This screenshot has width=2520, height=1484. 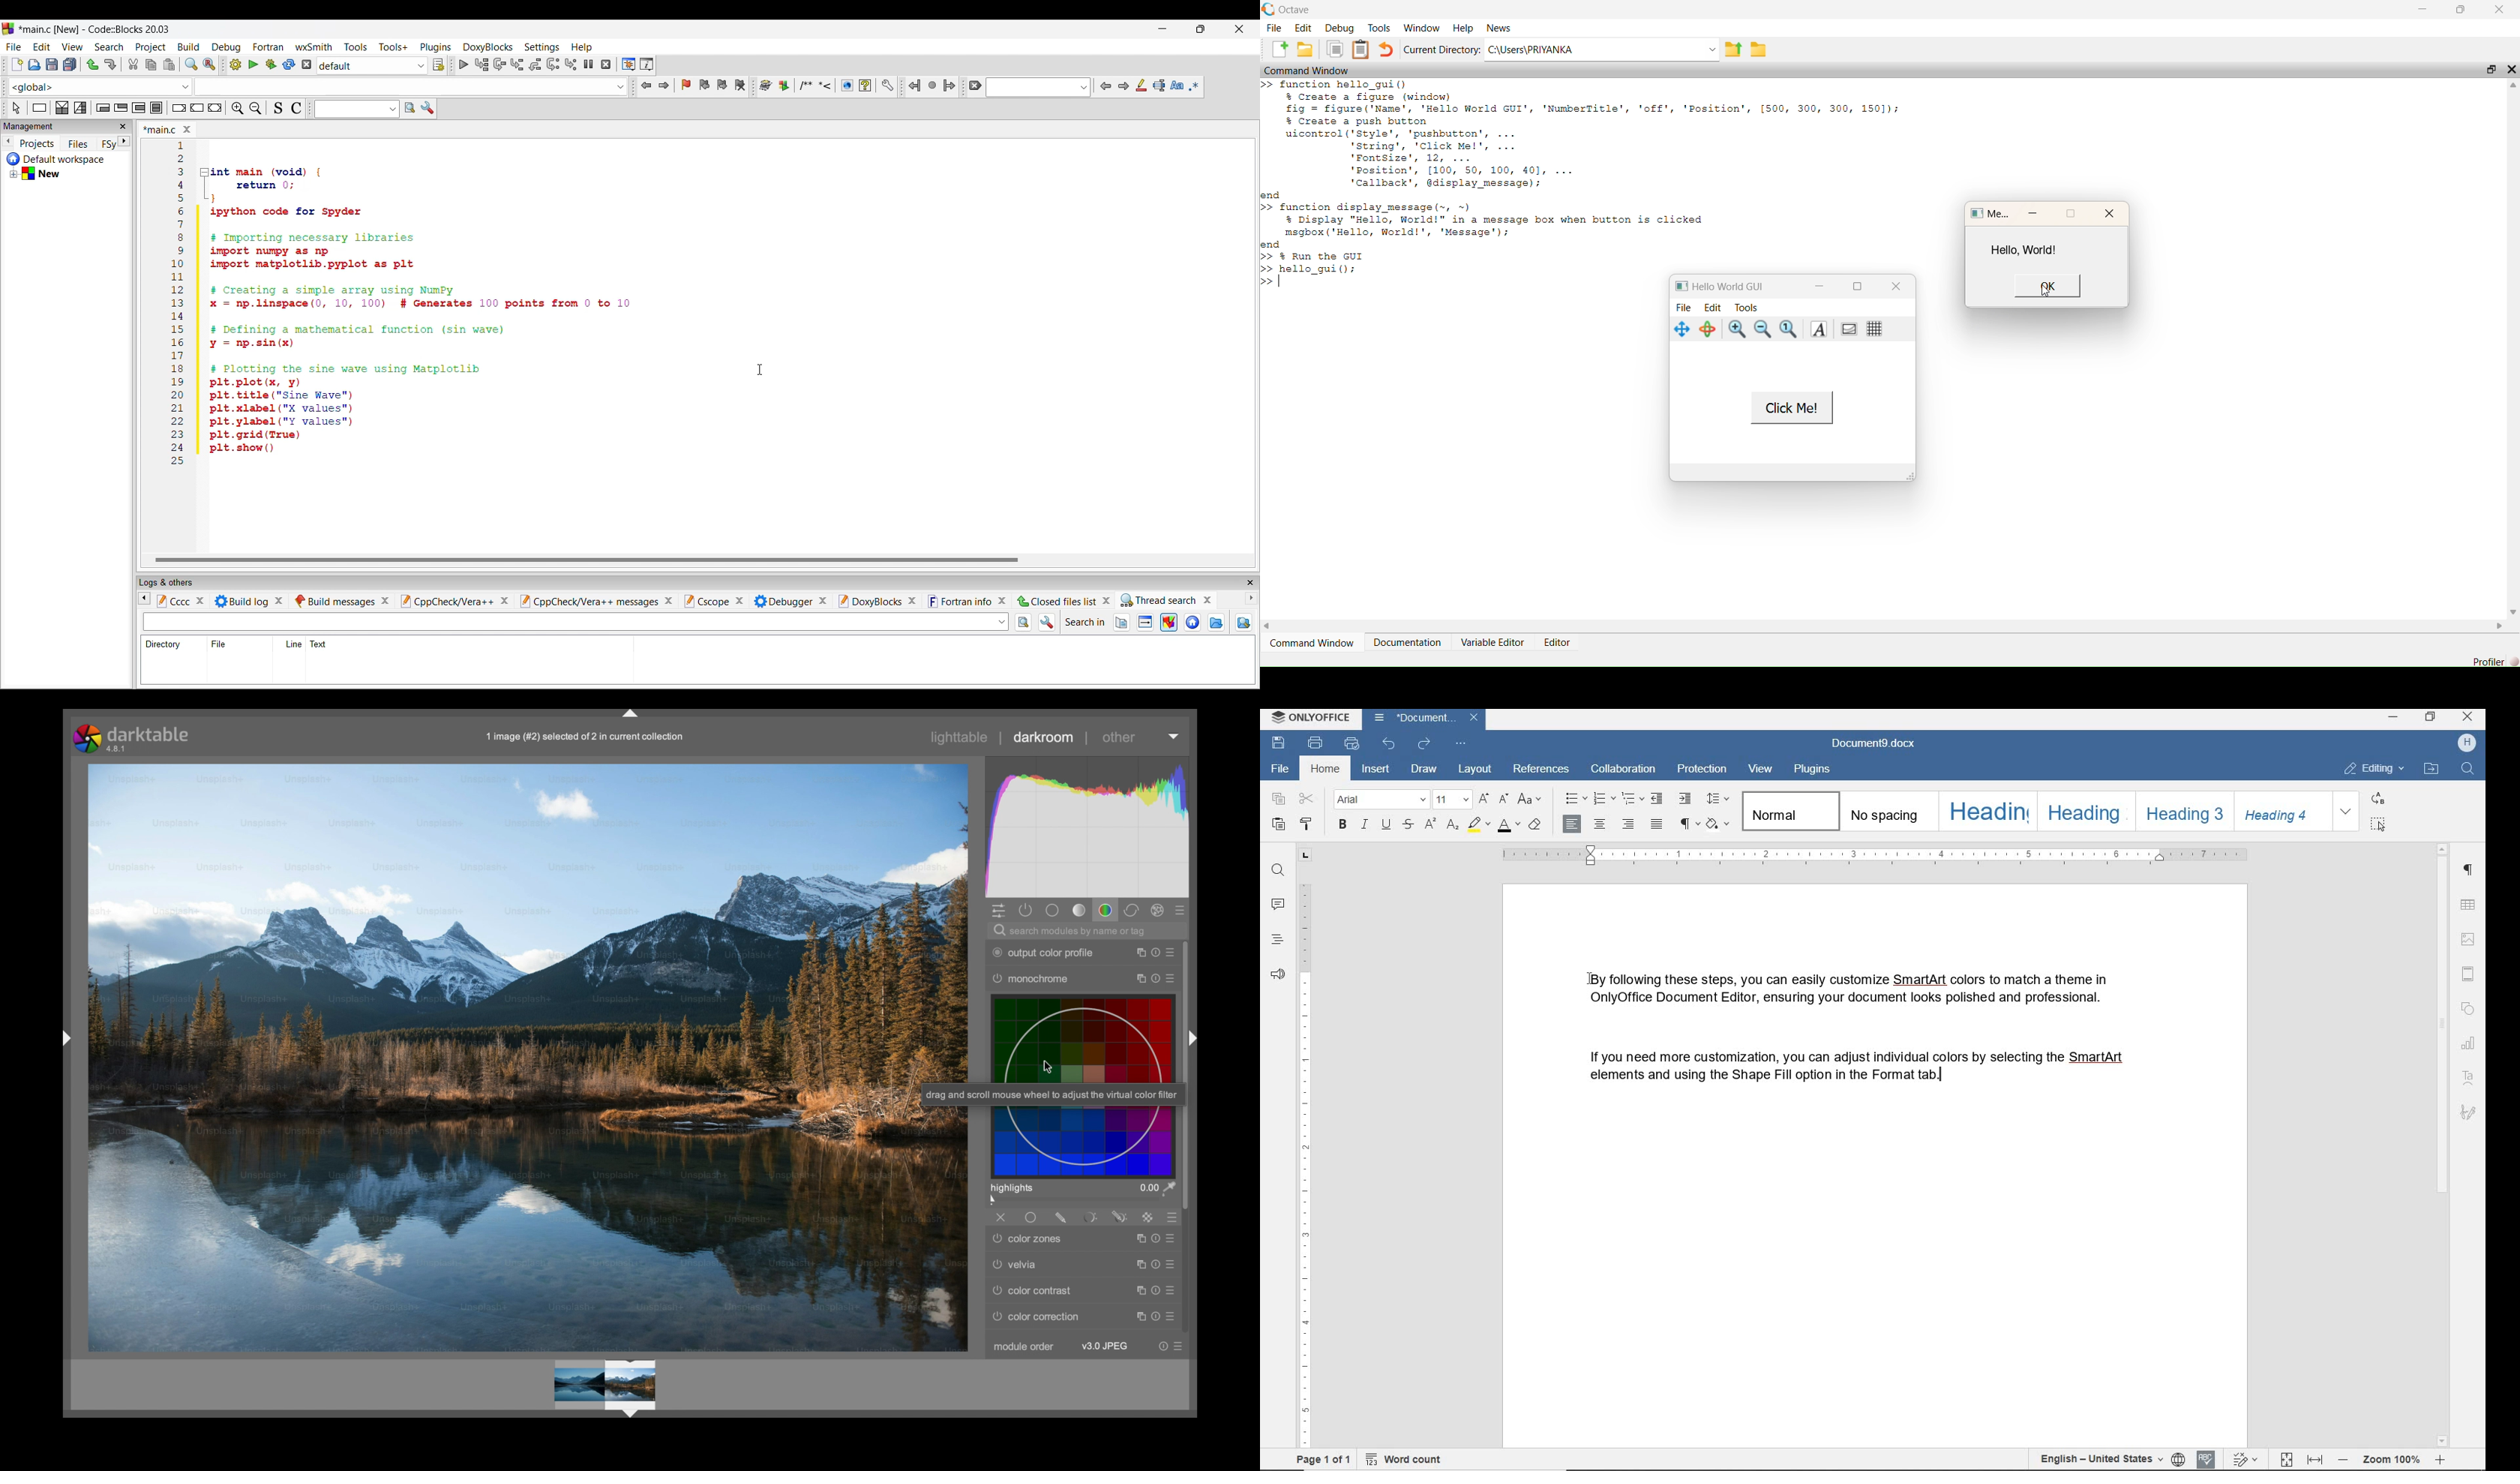 I want to click on effect, so click(x=1158, y=910).